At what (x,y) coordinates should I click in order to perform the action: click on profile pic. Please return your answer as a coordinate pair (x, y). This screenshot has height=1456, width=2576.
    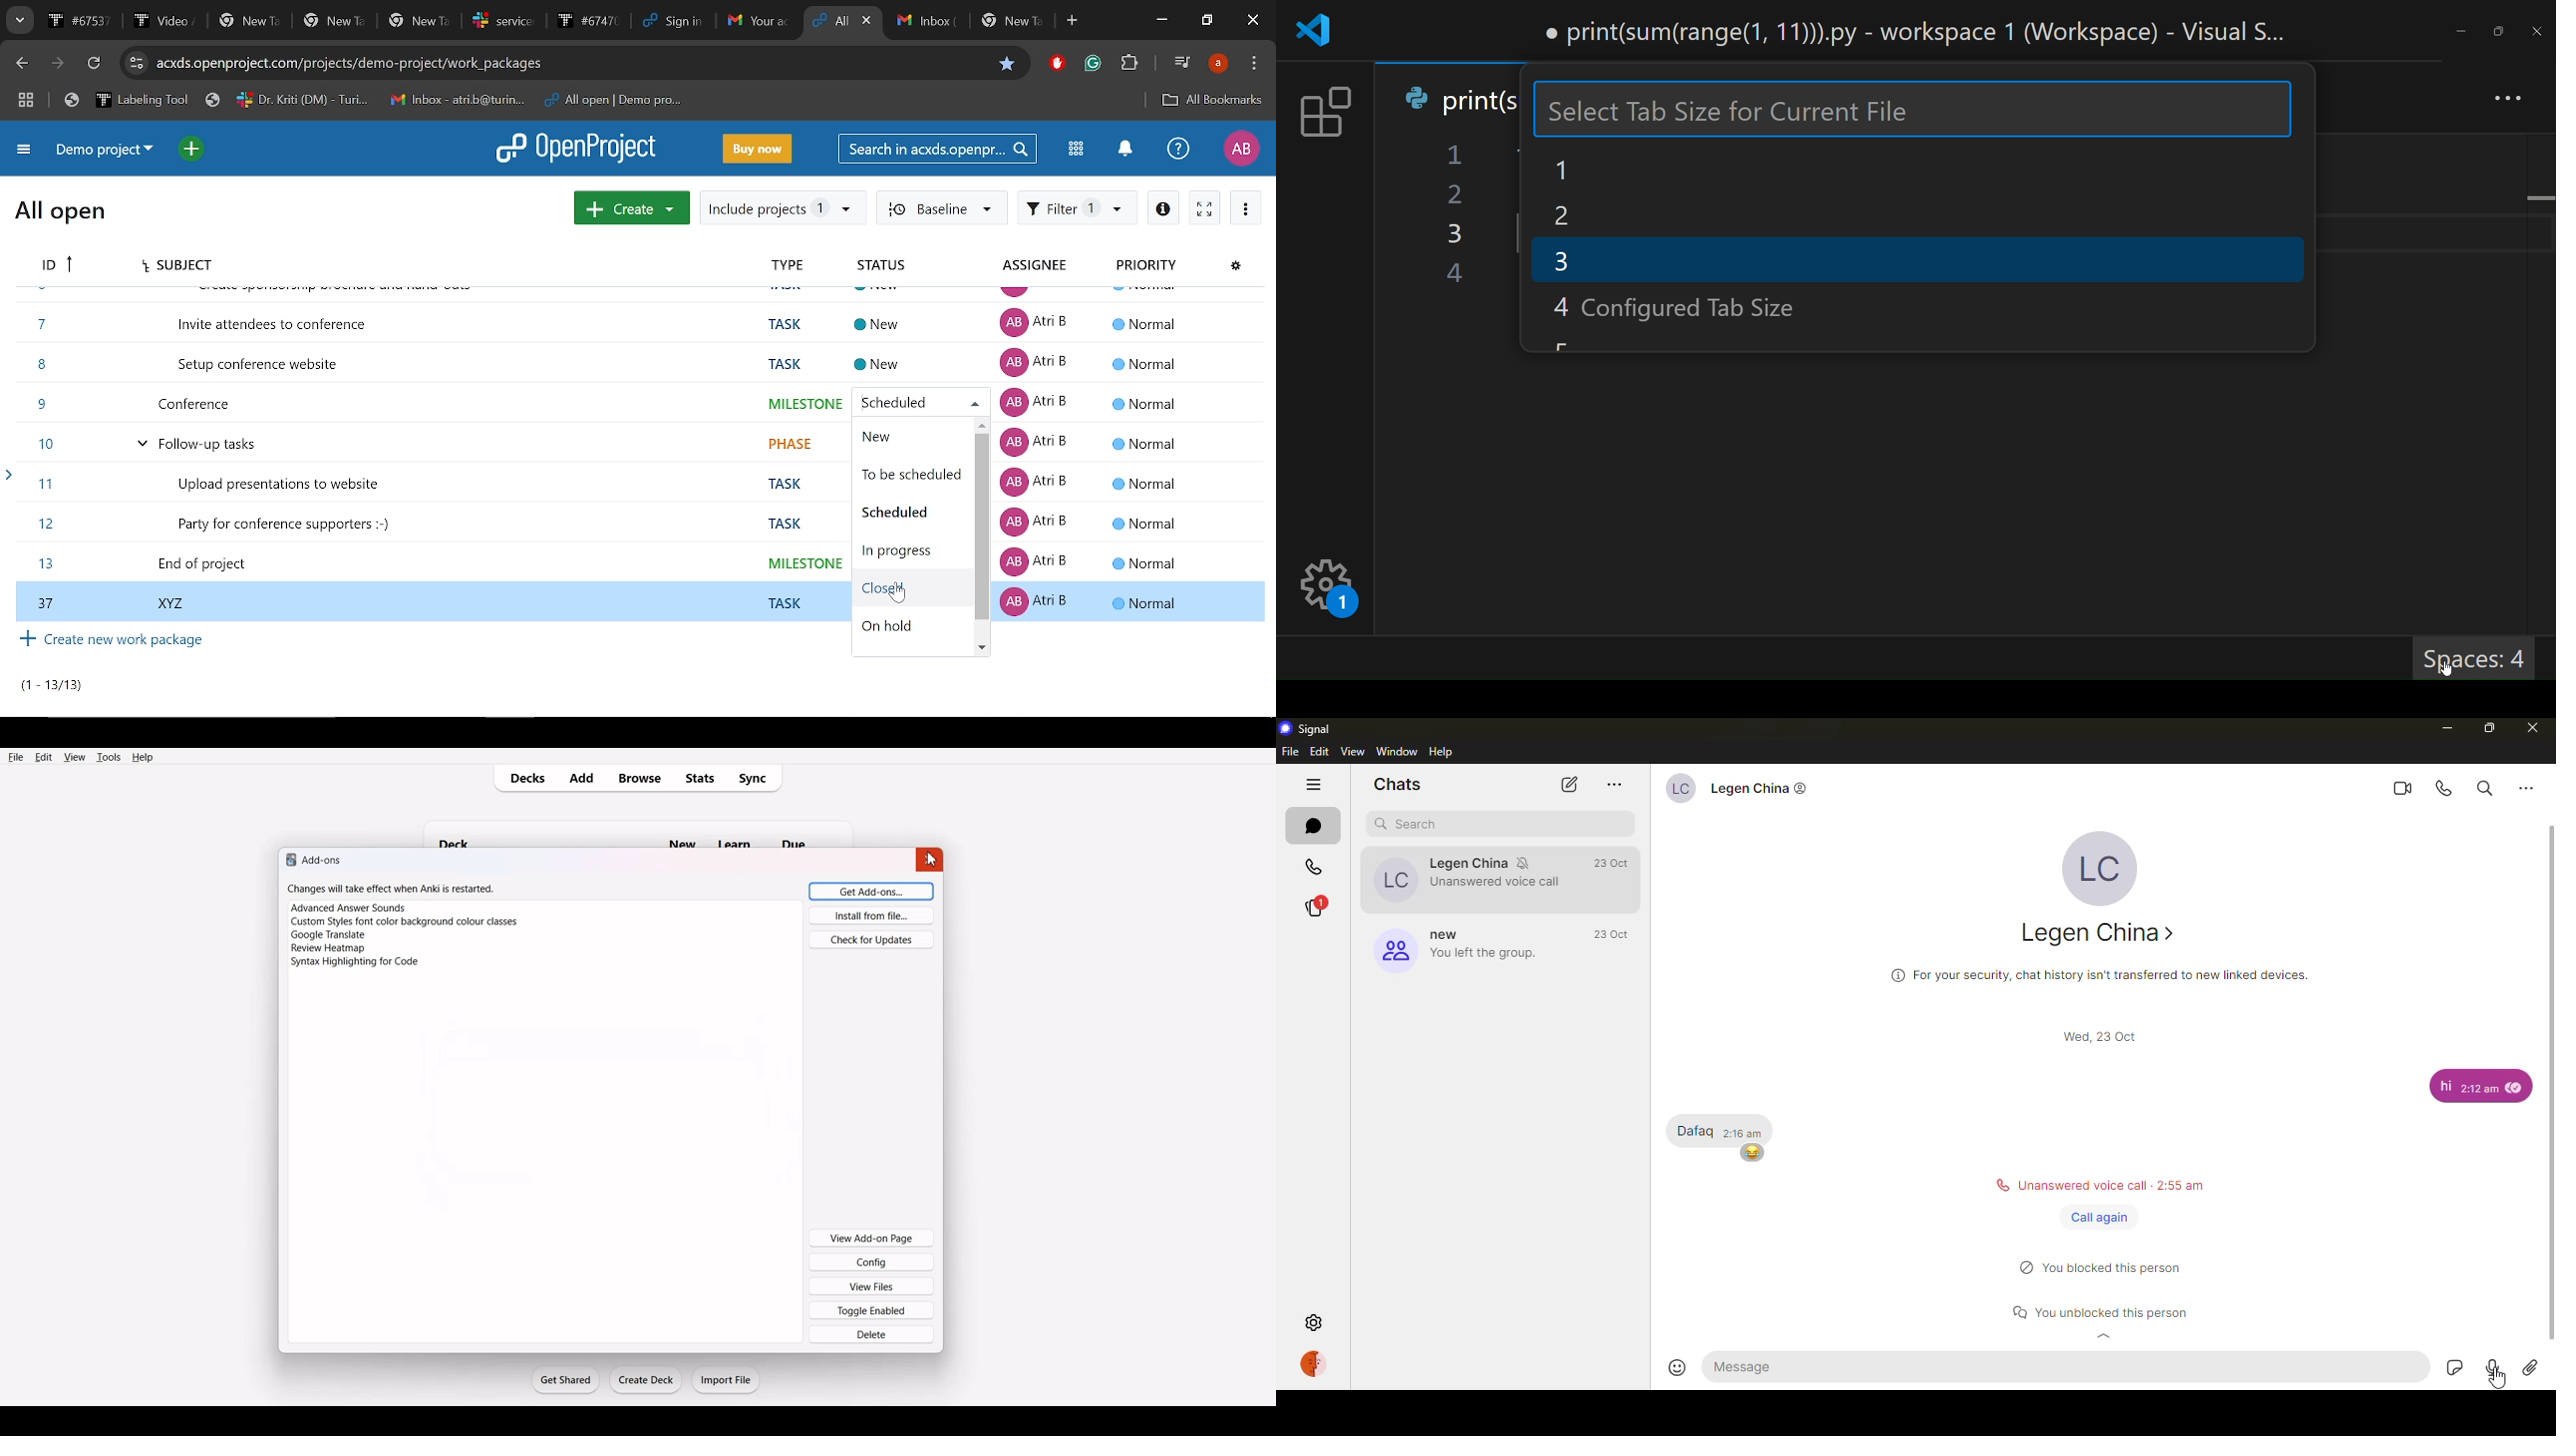
    Looking at the image, I should click on (2103, 868).